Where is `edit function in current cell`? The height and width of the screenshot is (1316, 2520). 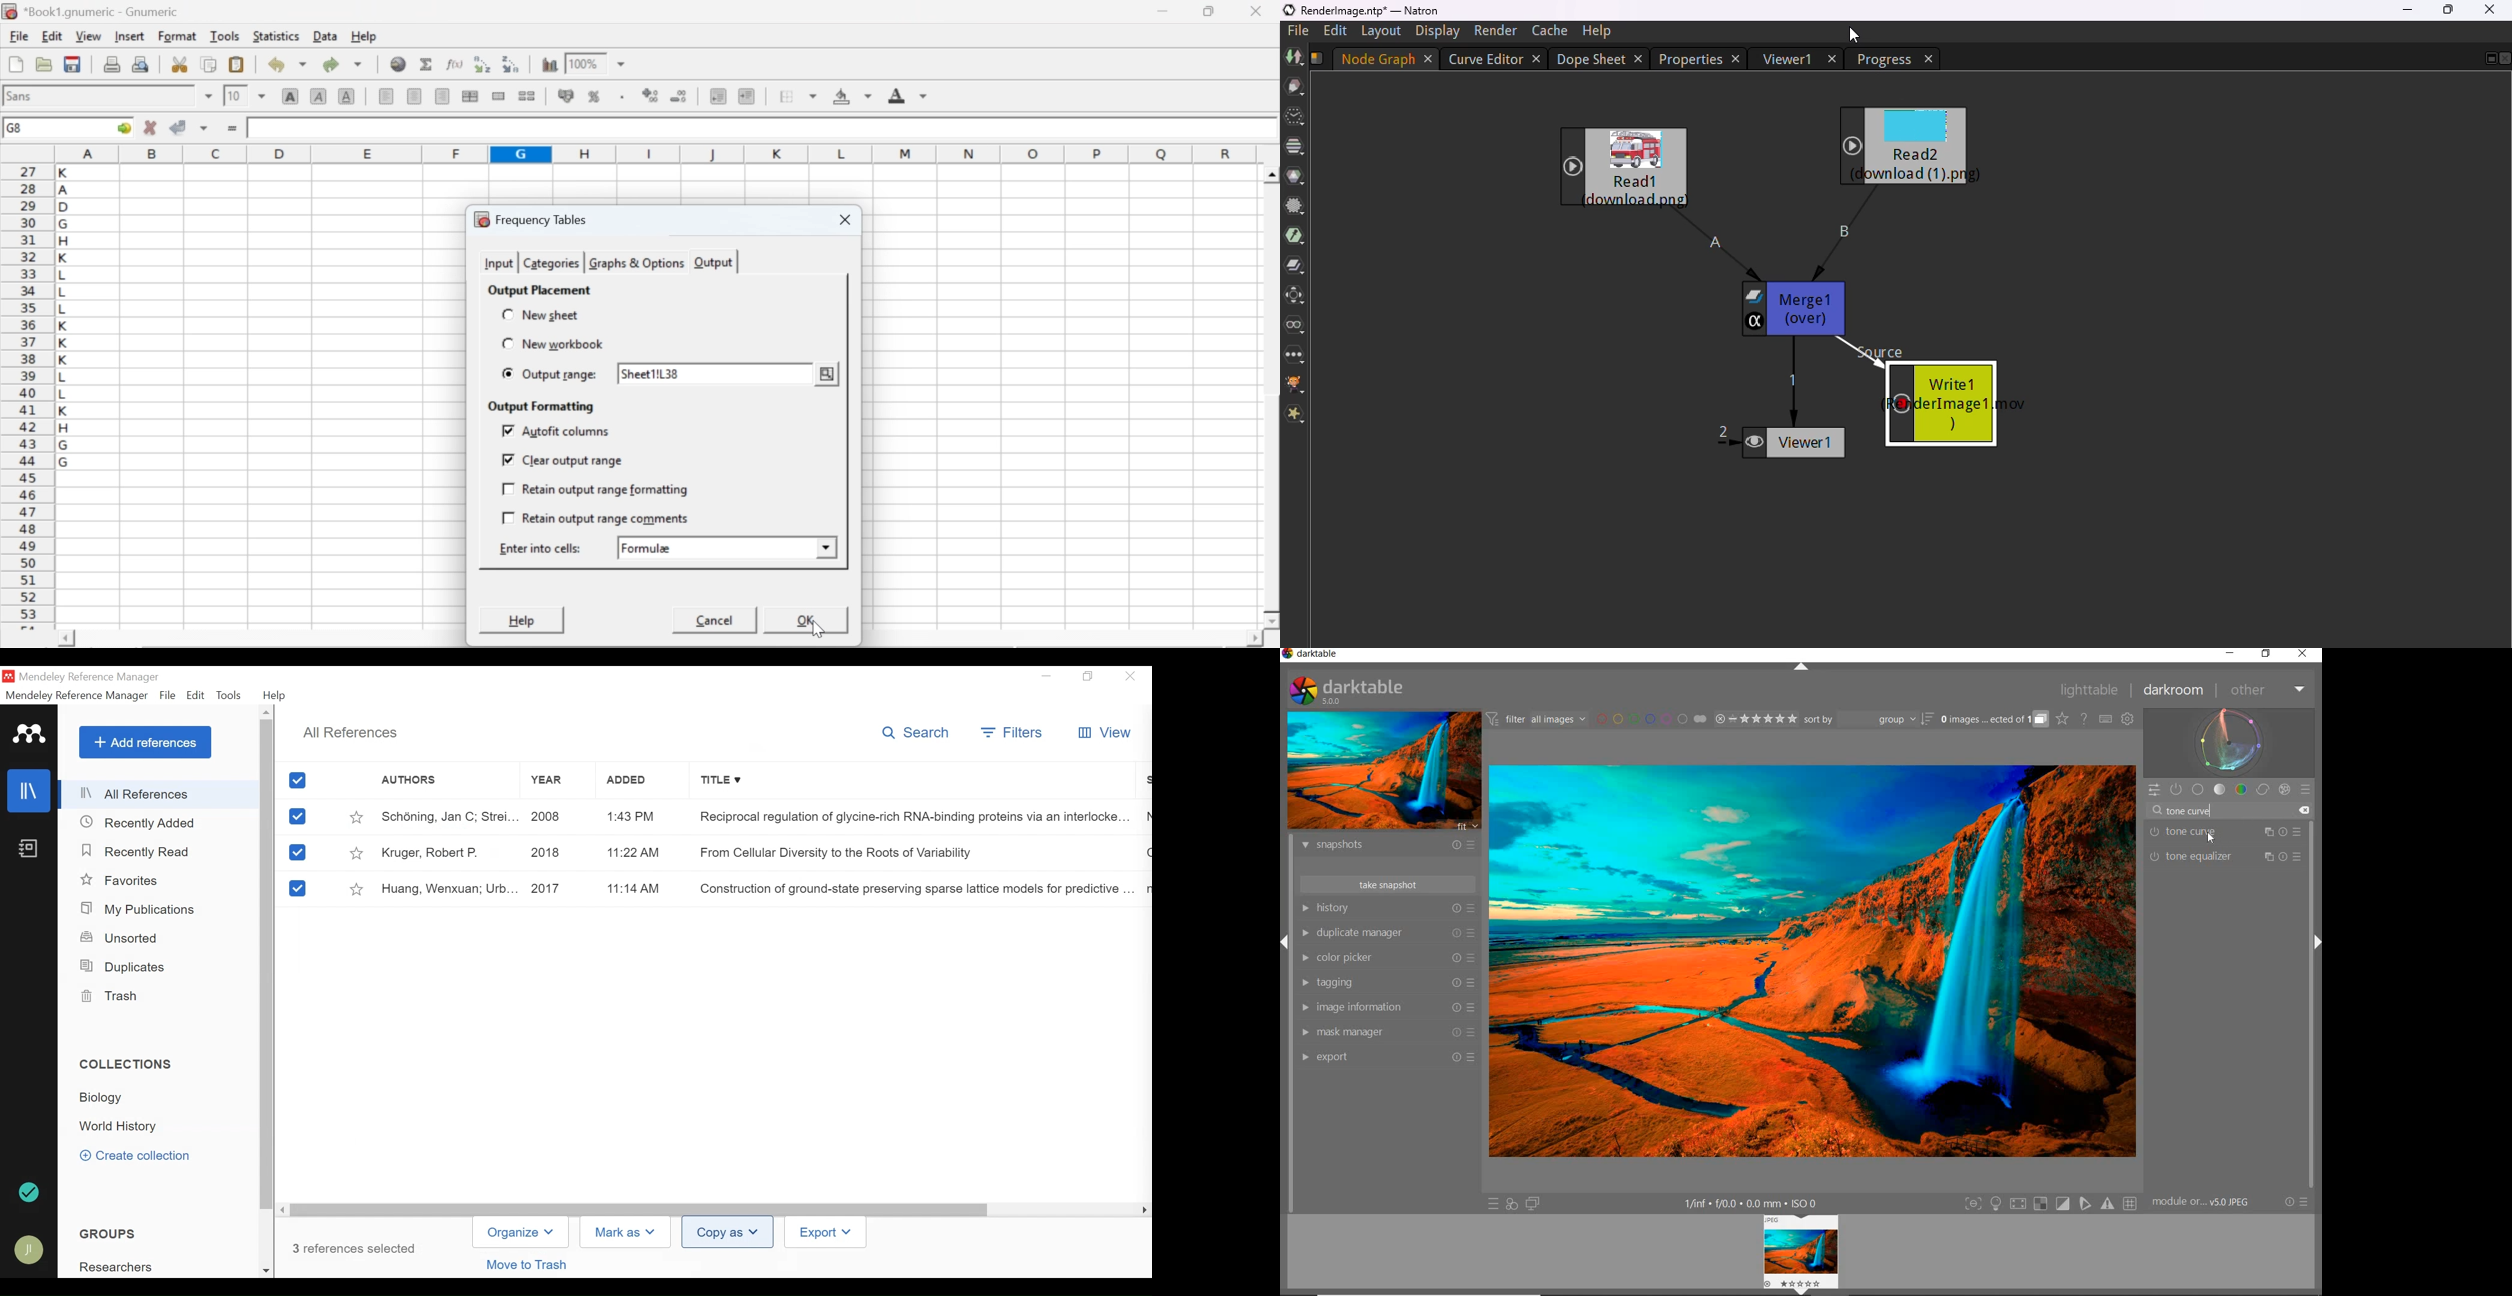 edit function in current cell is located at coordinates (456, 63).